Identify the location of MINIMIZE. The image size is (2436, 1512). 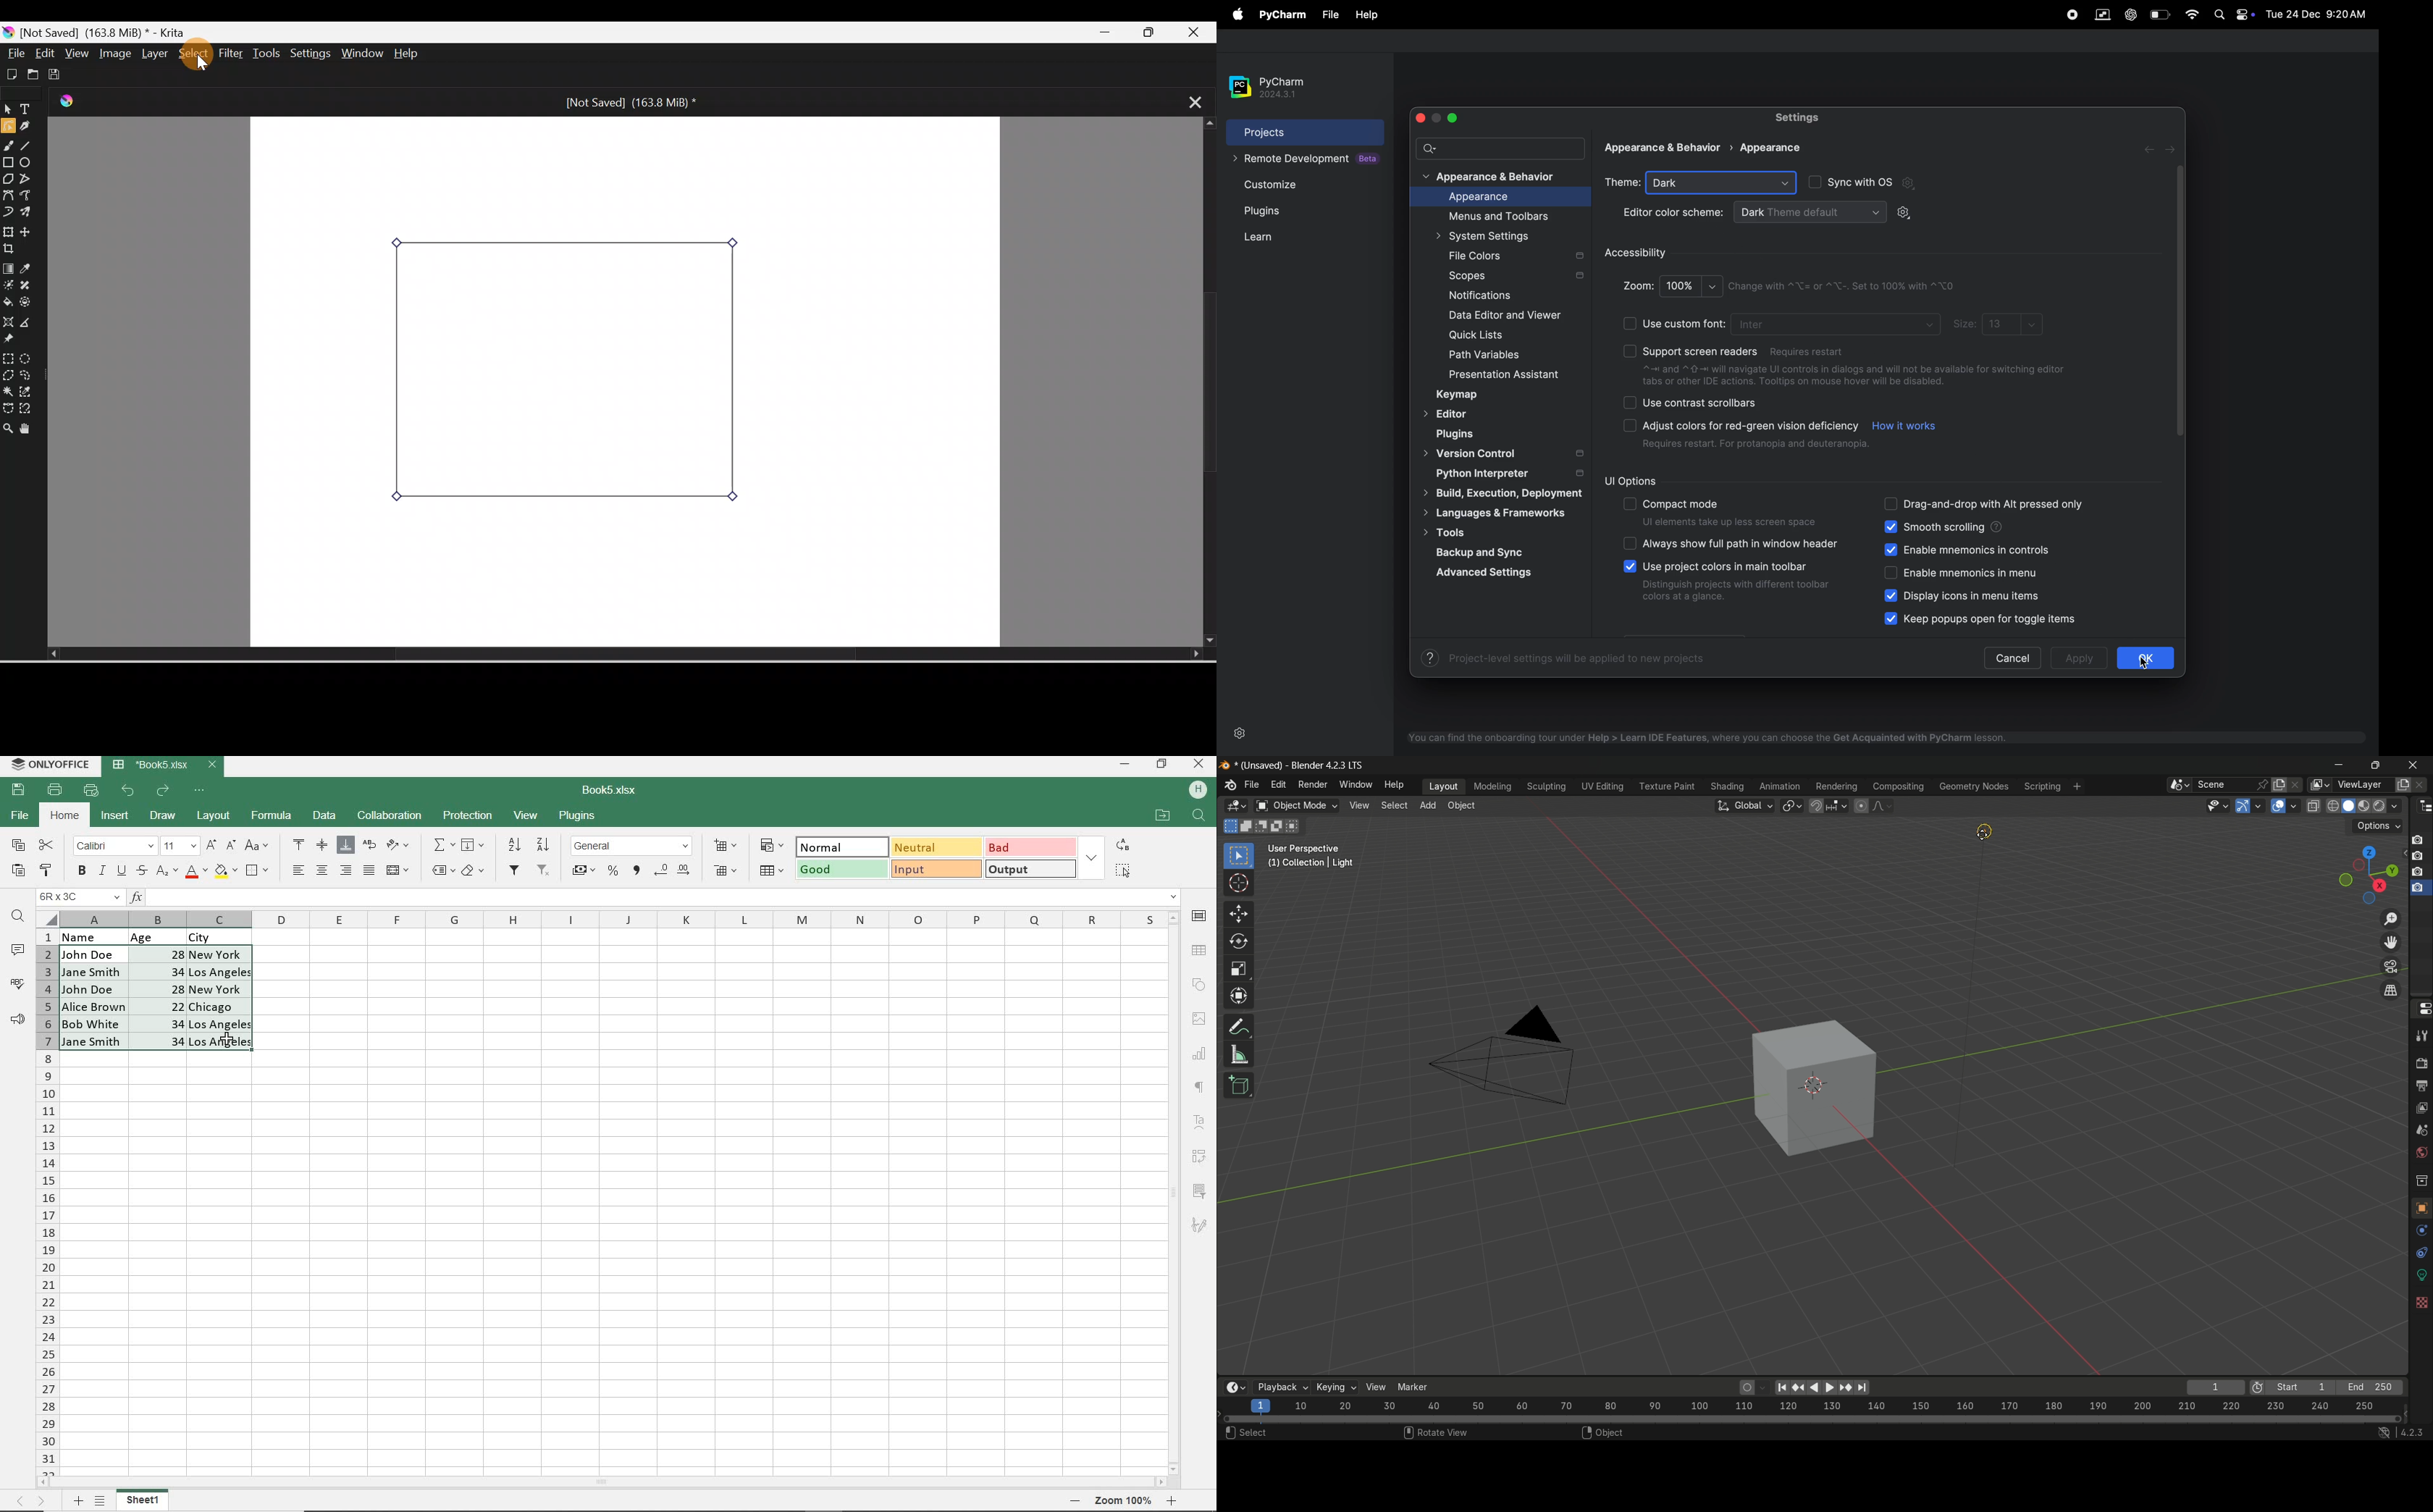
(1126, 765).